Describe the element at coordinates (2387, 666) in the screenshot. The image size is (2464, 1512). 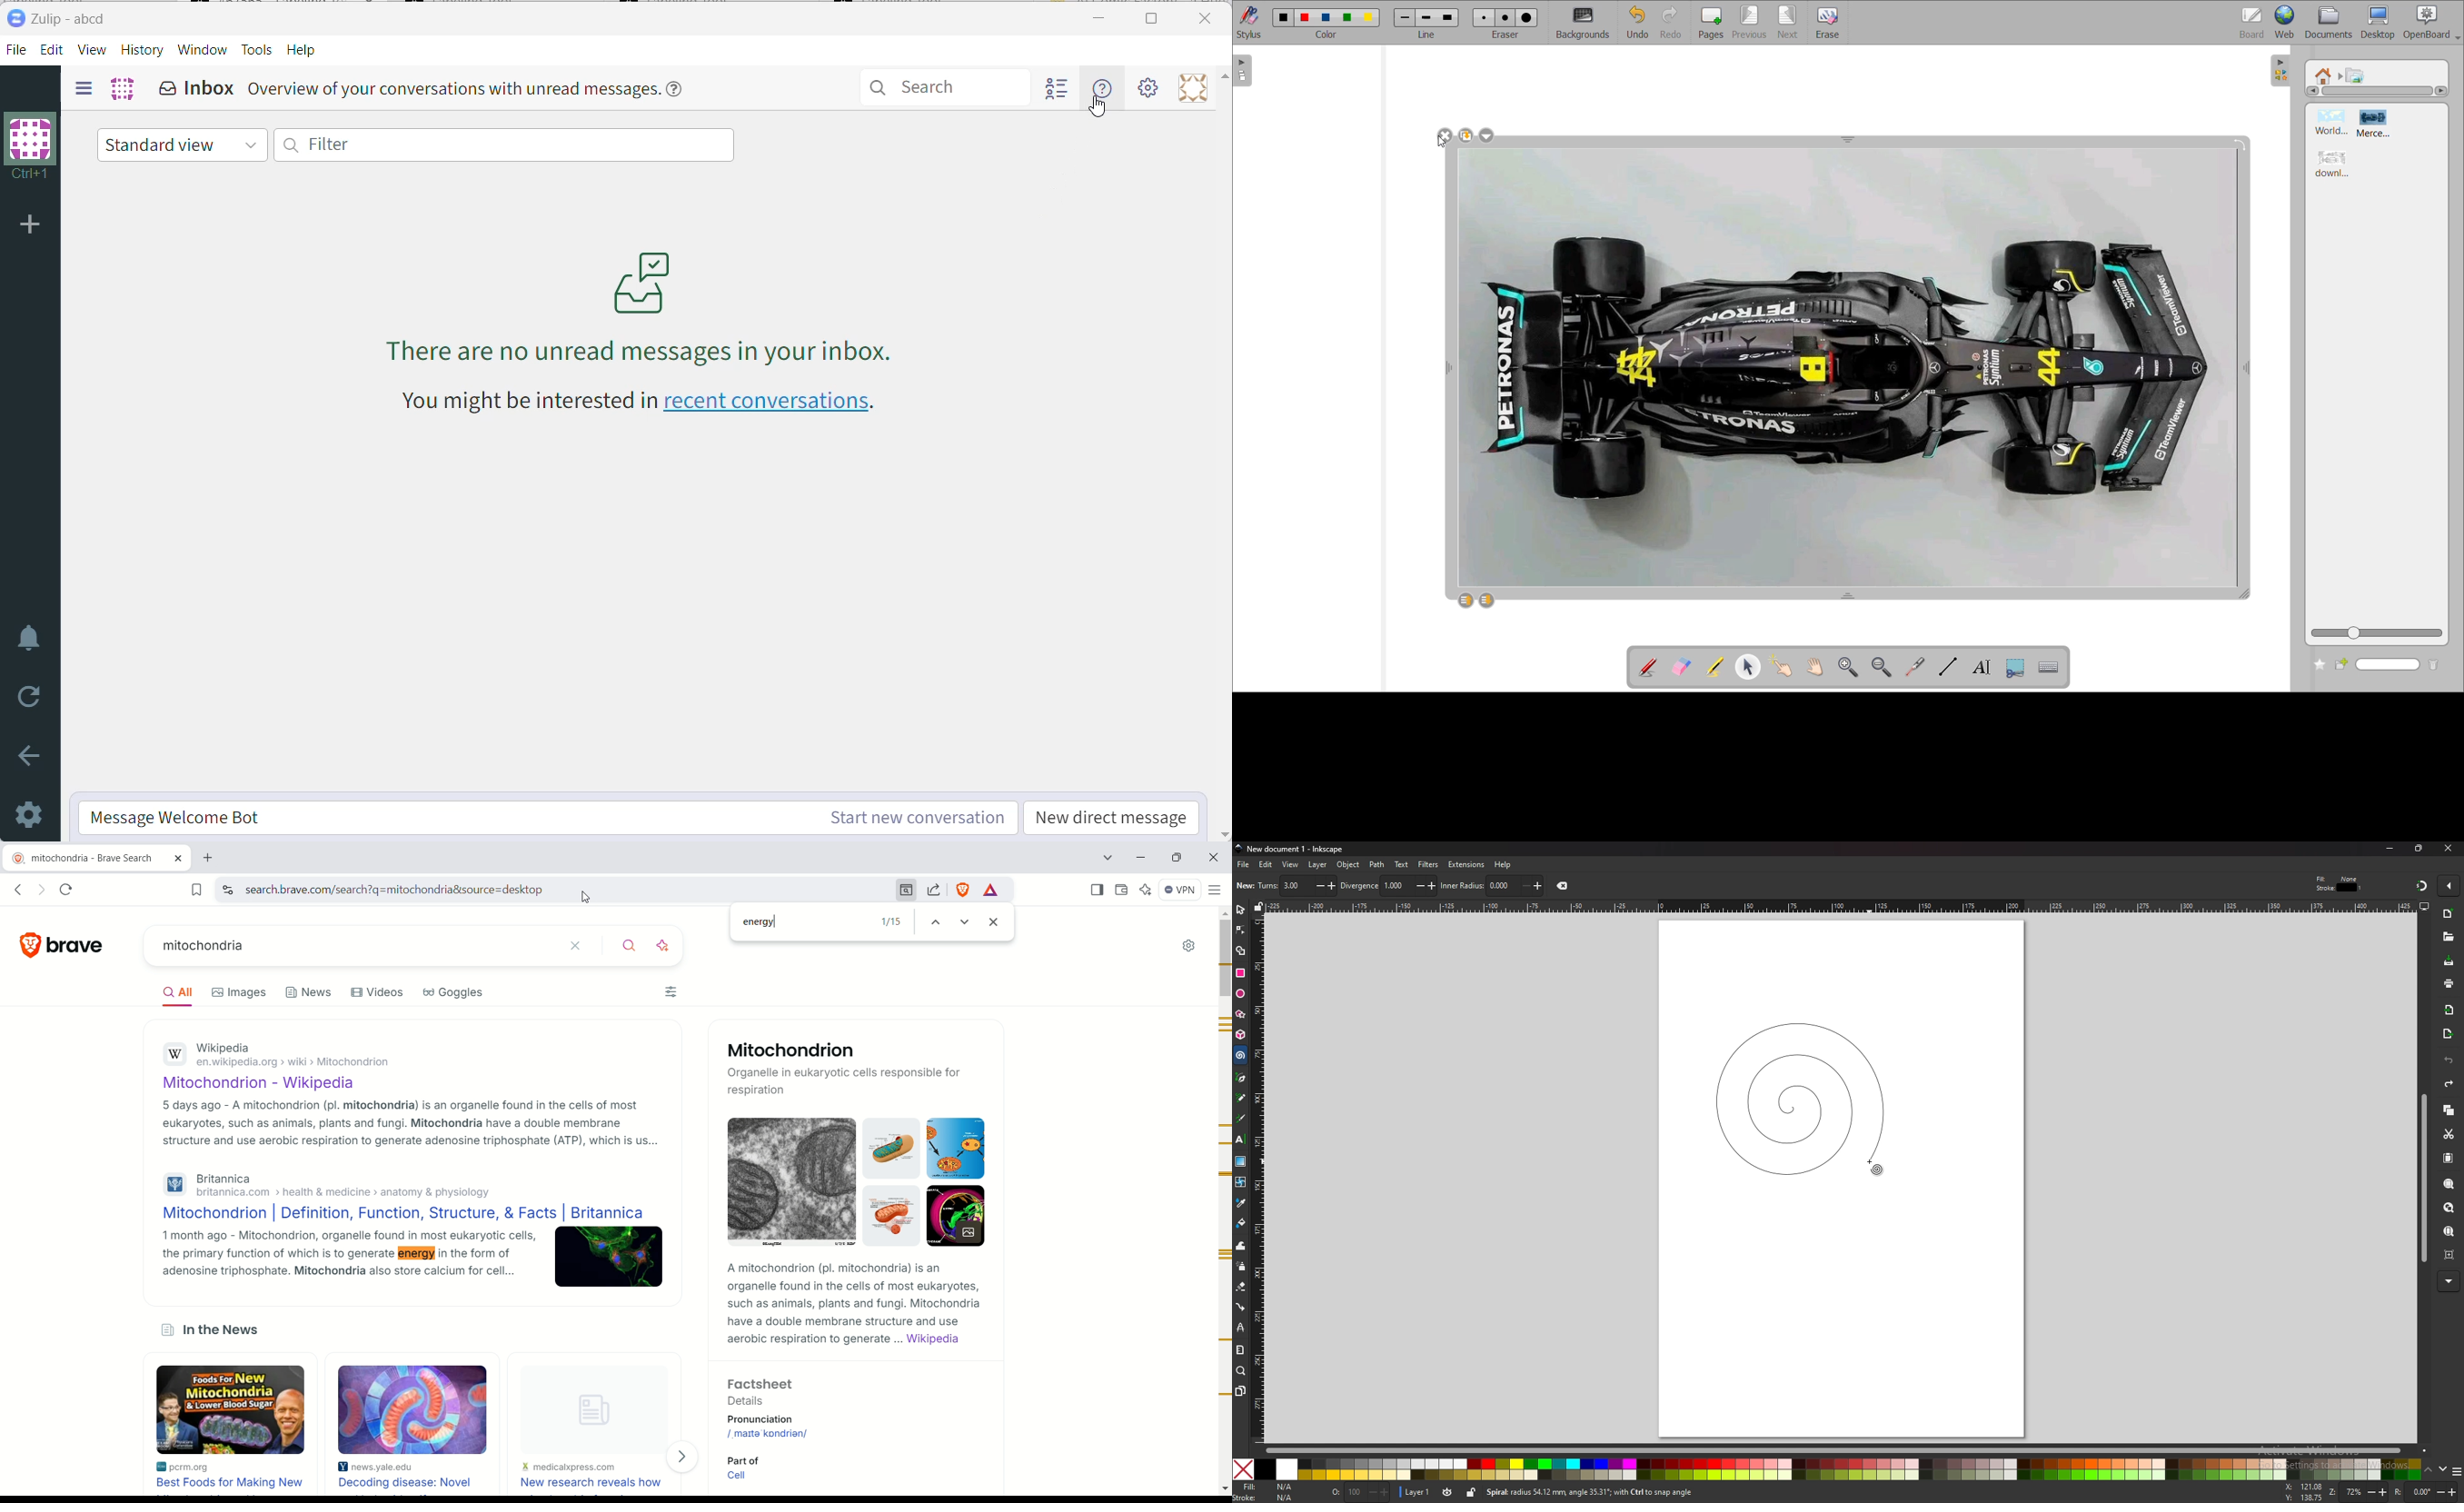
I see `name input bar` at that location.